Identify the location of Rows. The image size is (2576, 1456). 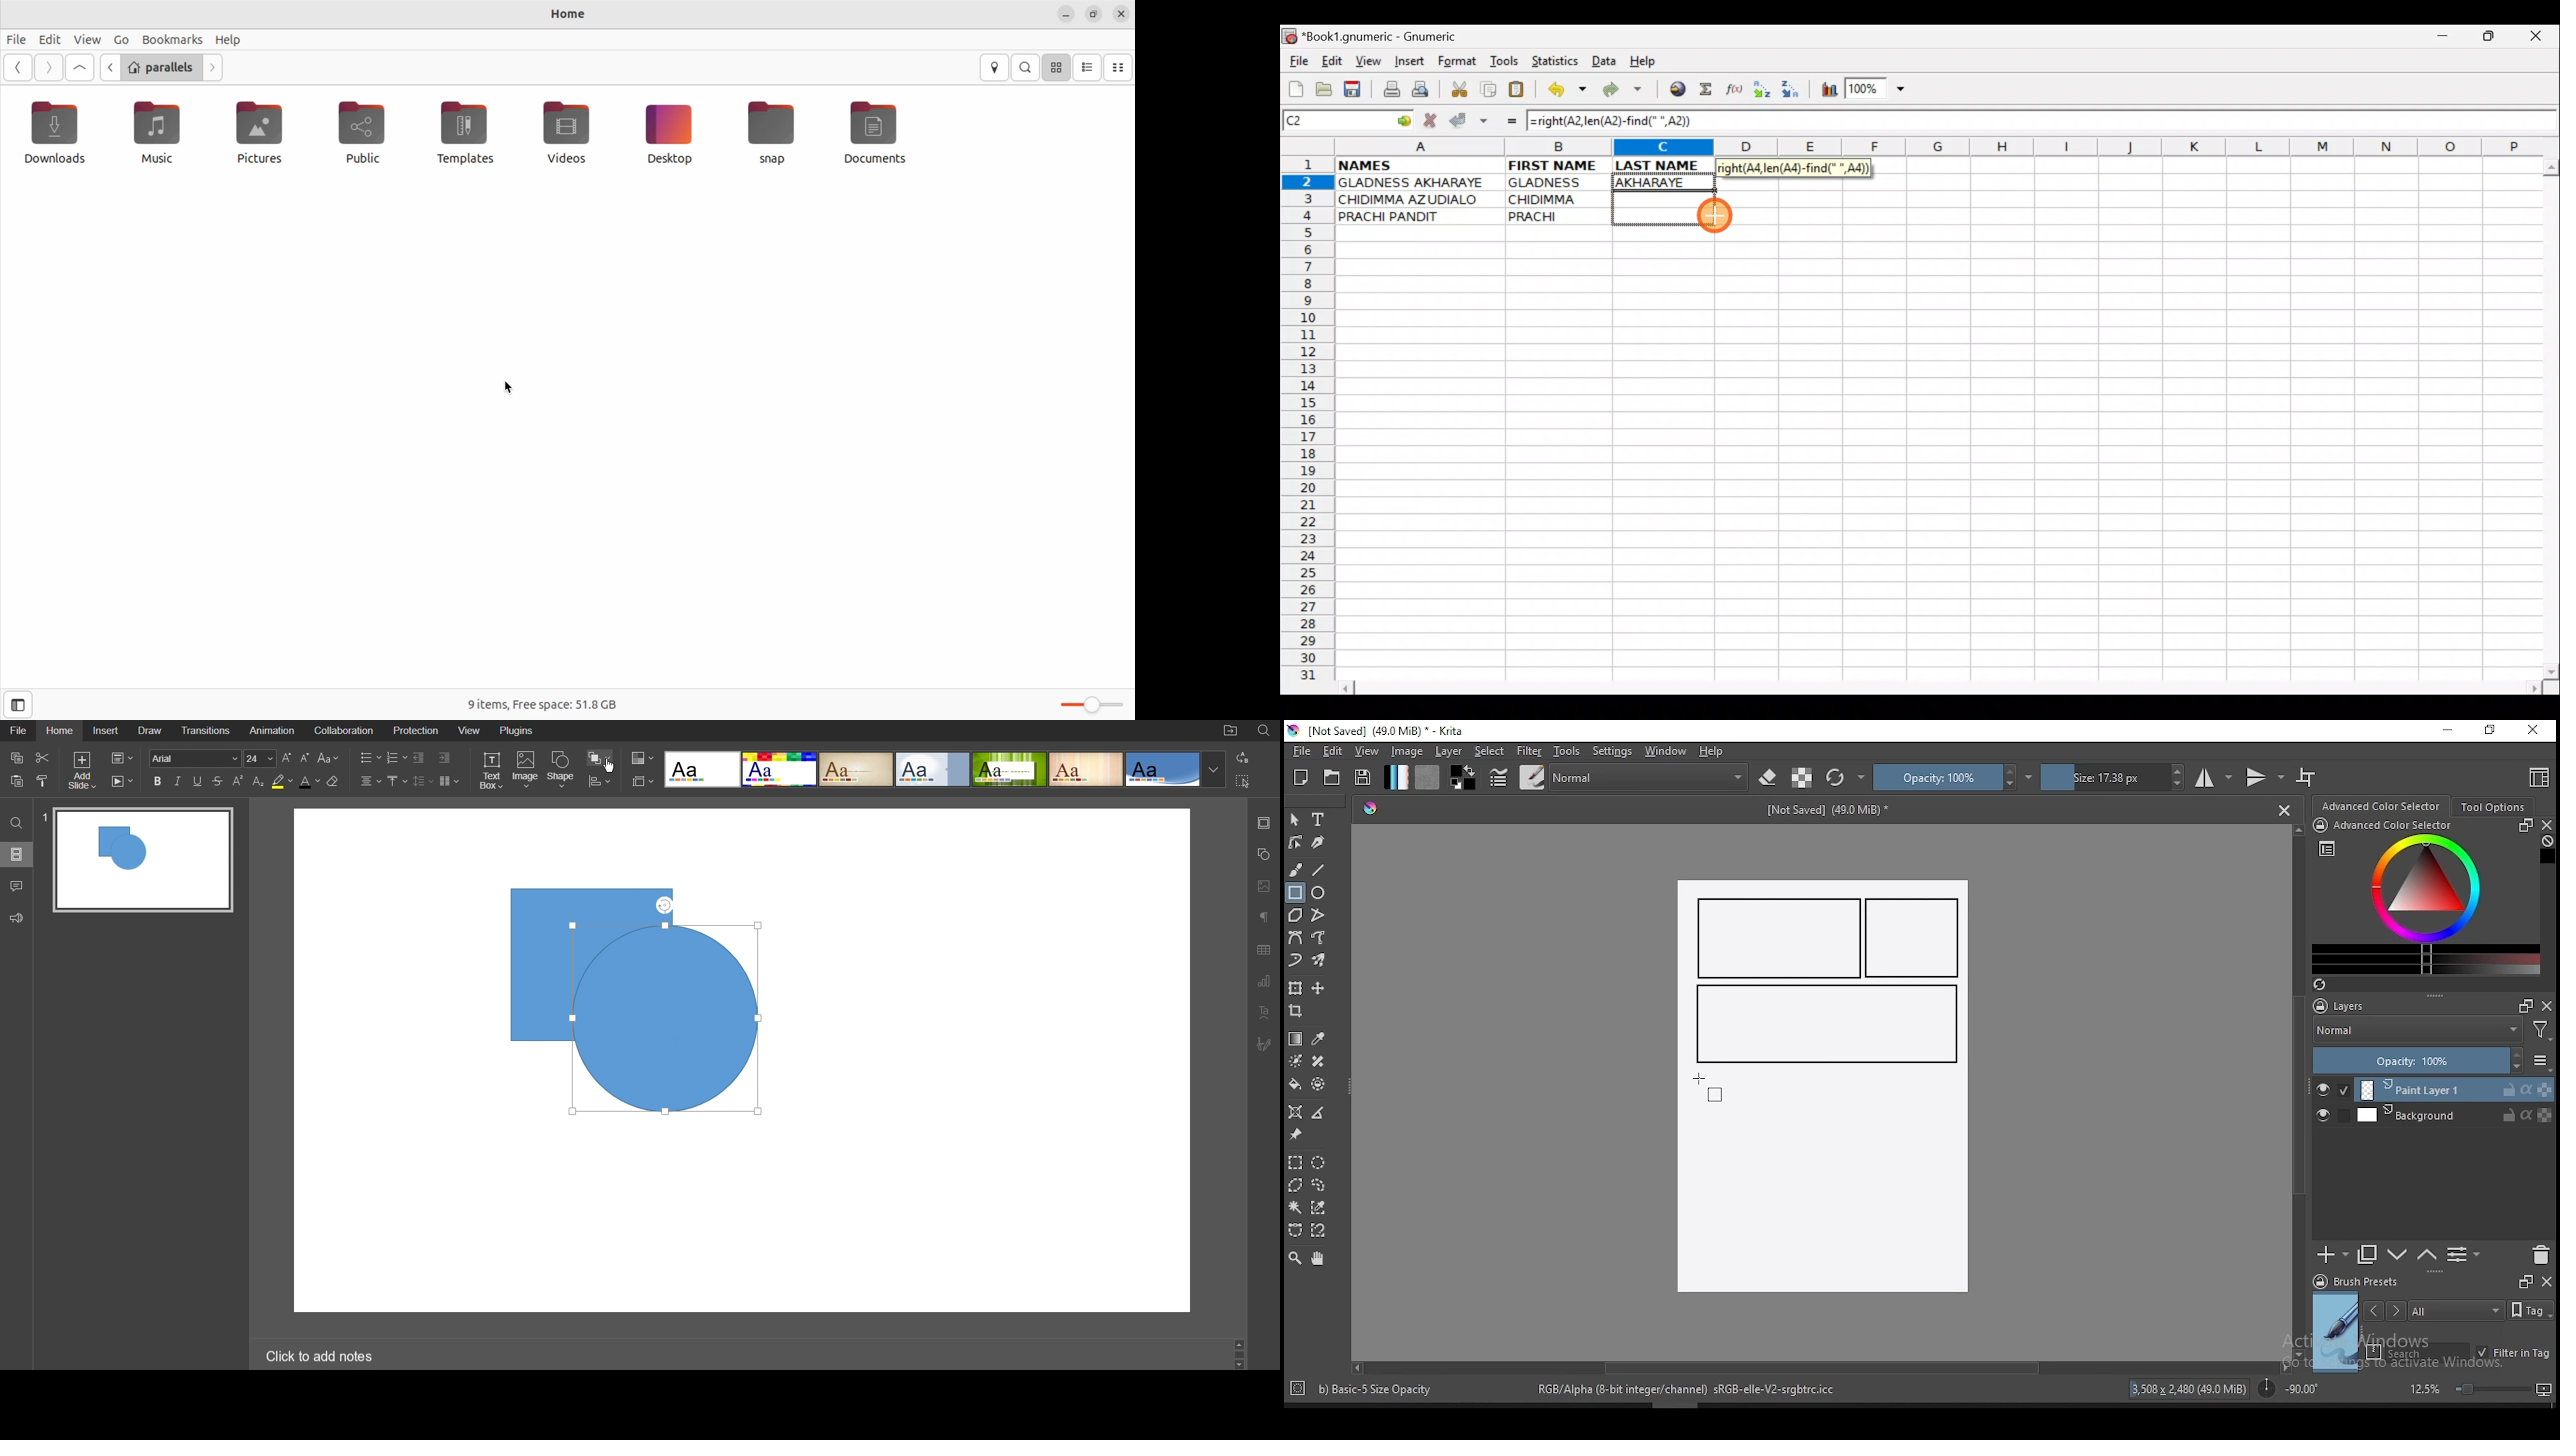
(1308, 424).